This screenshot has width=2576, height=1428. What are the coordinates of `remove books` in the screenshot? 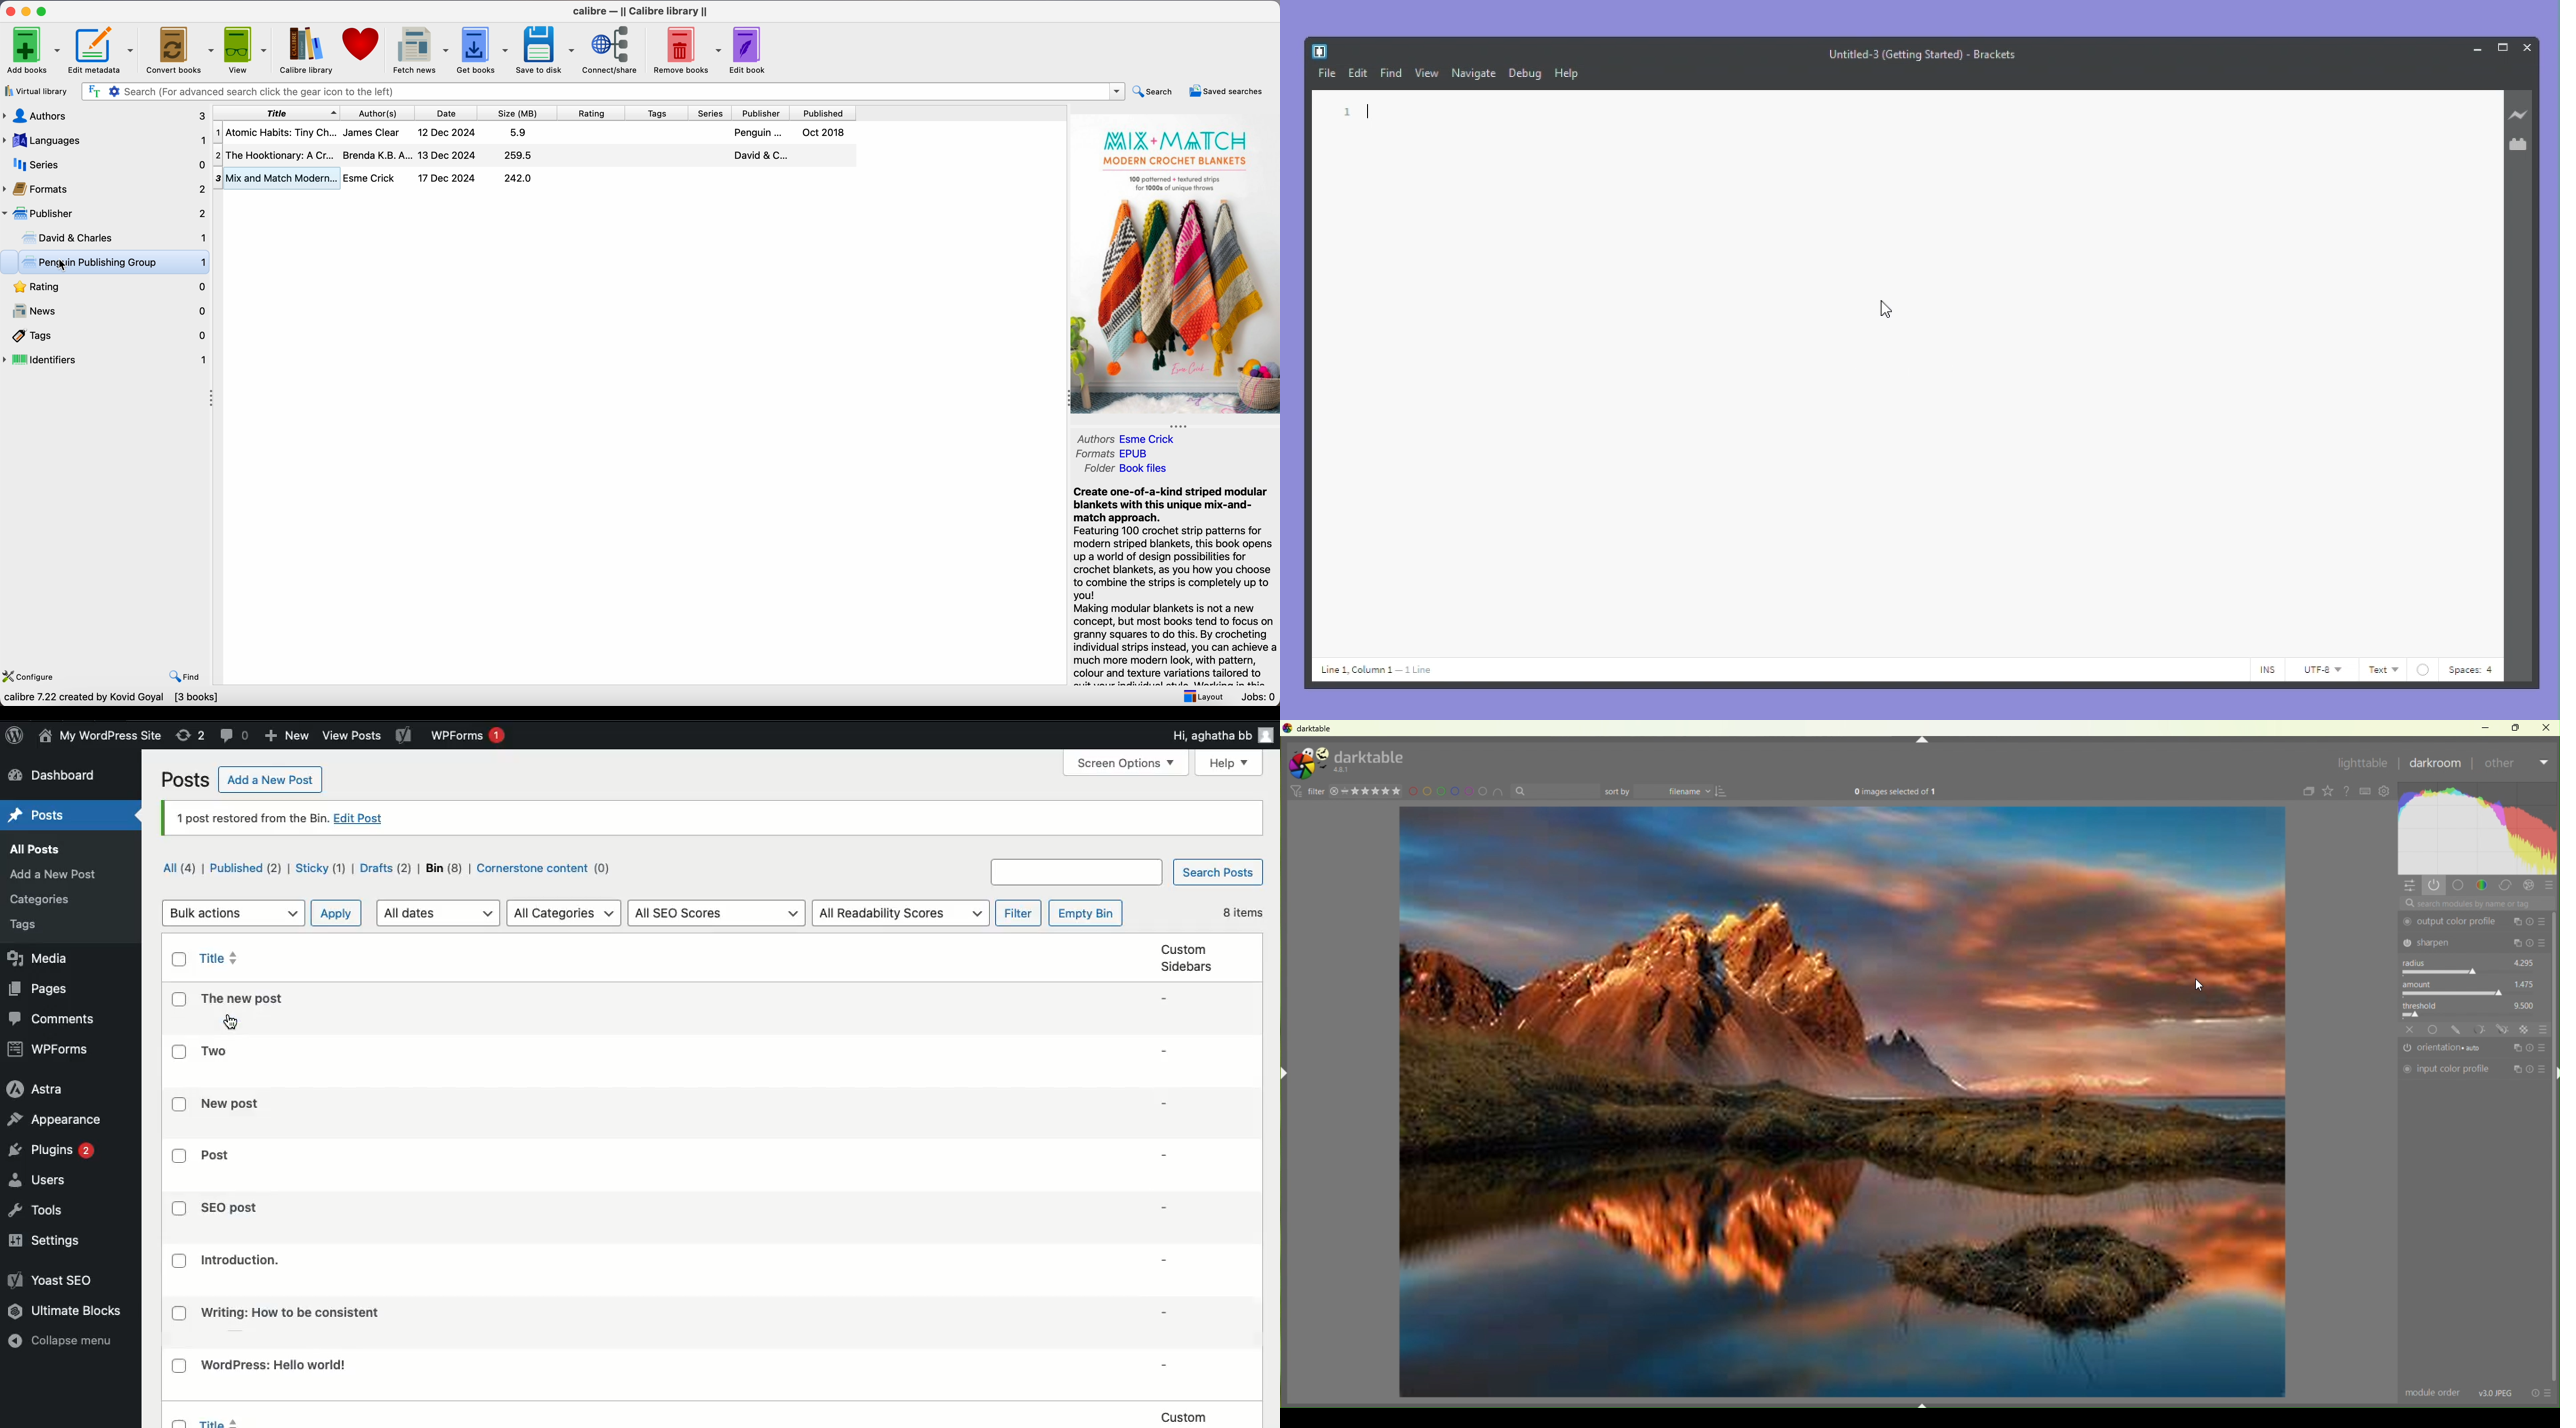 It's located at (688, 50).